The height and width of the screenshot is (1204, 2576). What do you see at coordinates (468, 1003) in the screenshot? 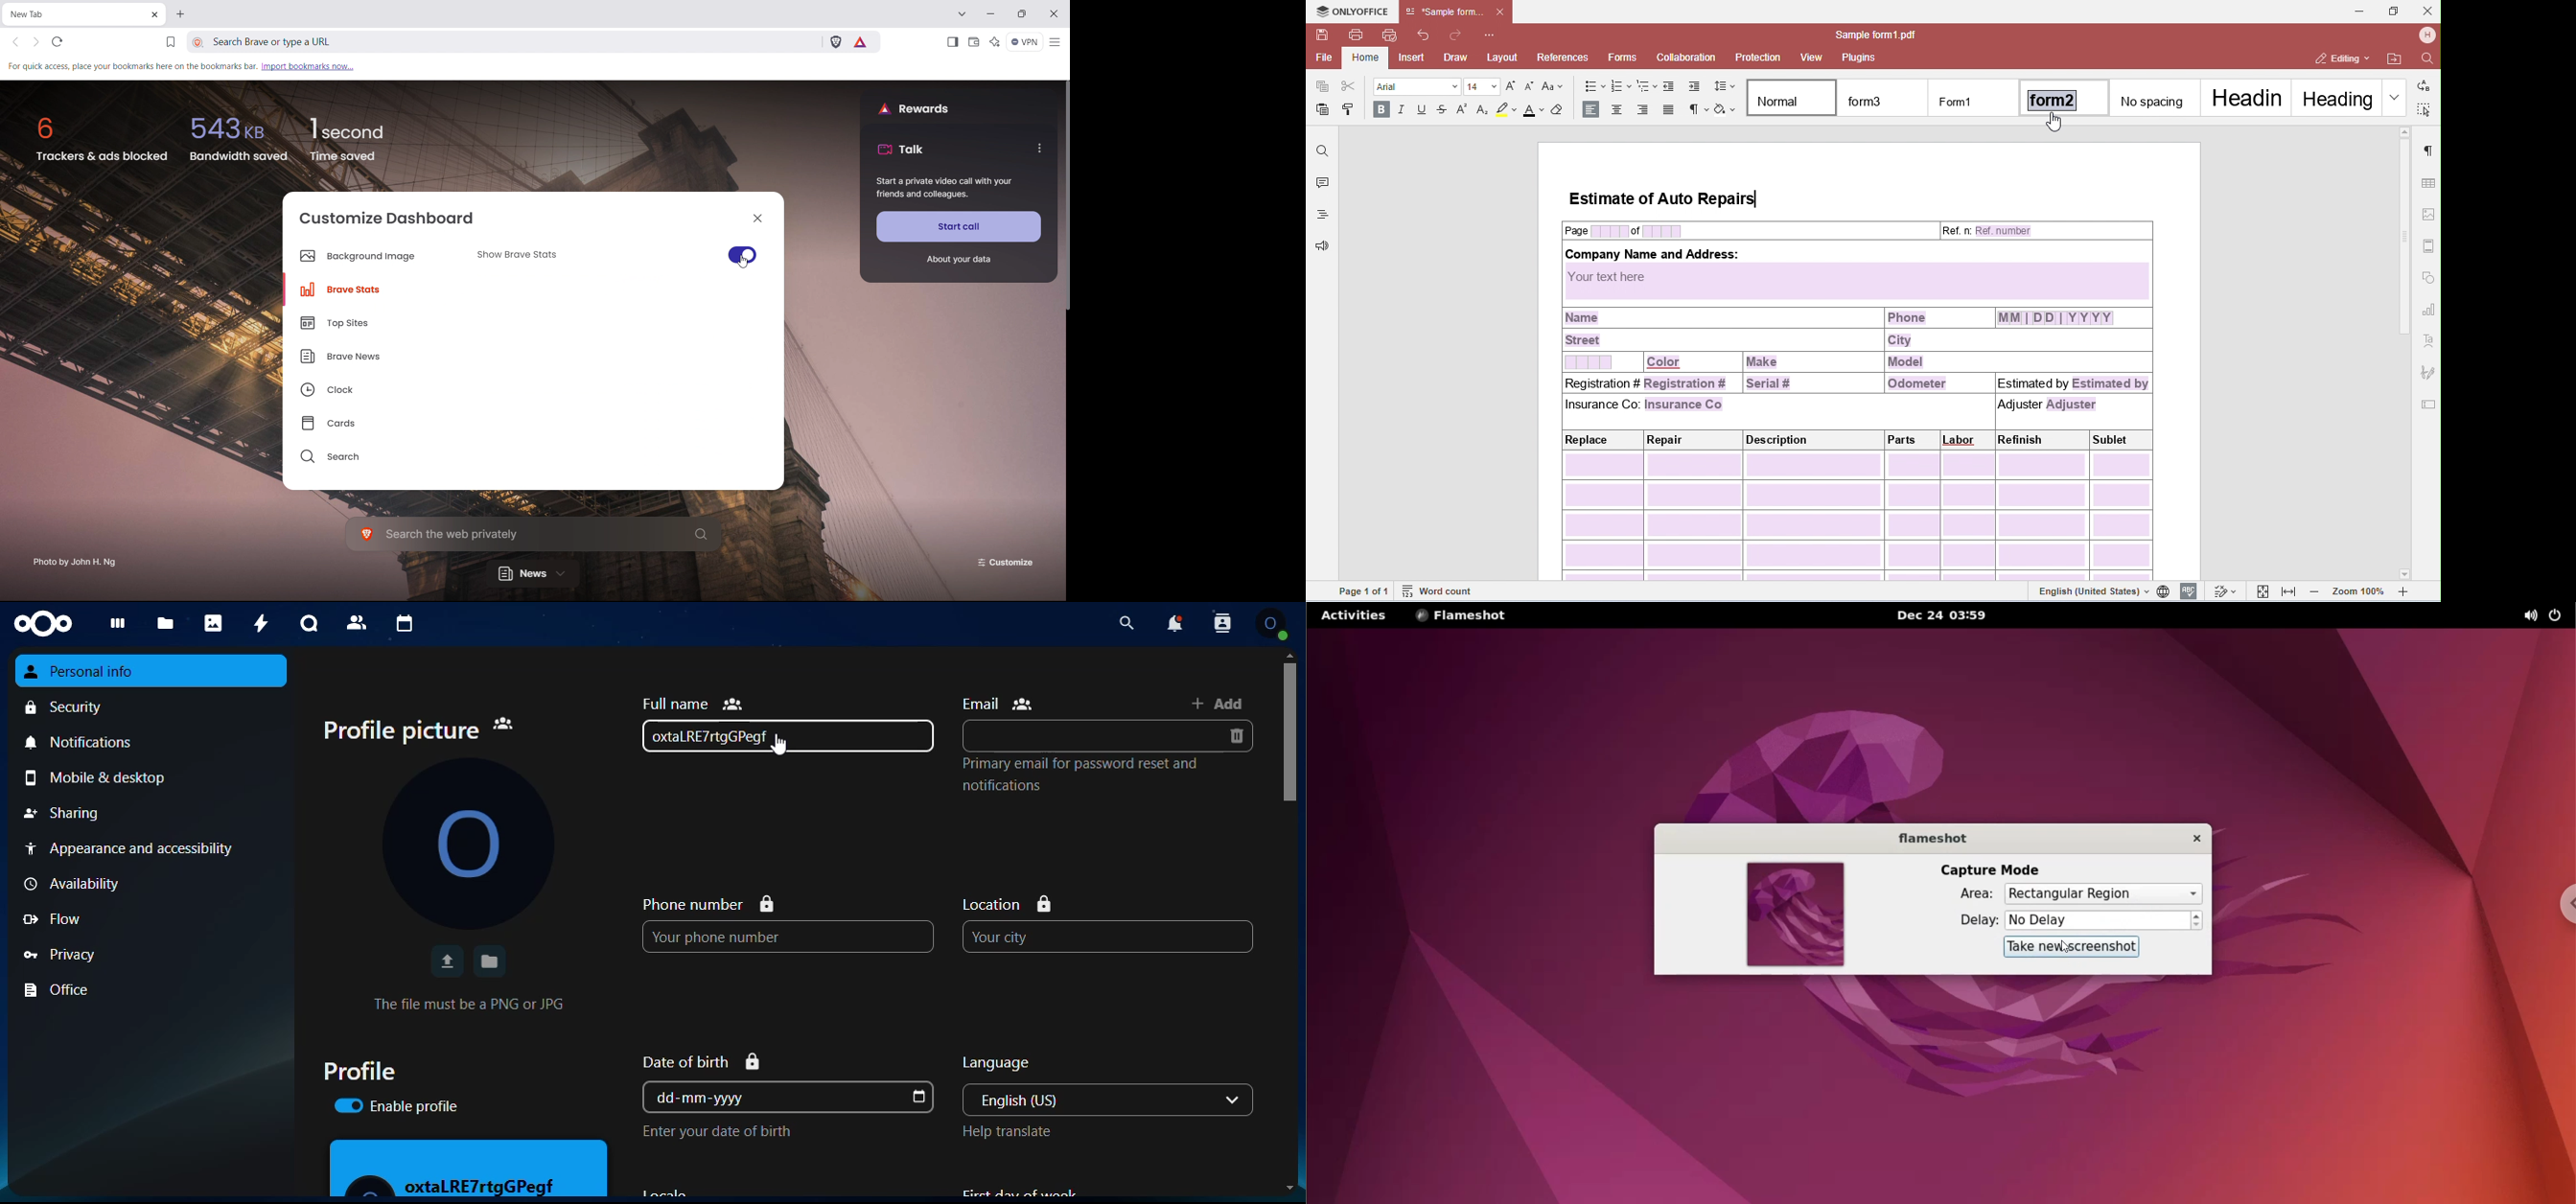
I see `The file must be a PNG or JPG` at bounding box center [468, 1003].